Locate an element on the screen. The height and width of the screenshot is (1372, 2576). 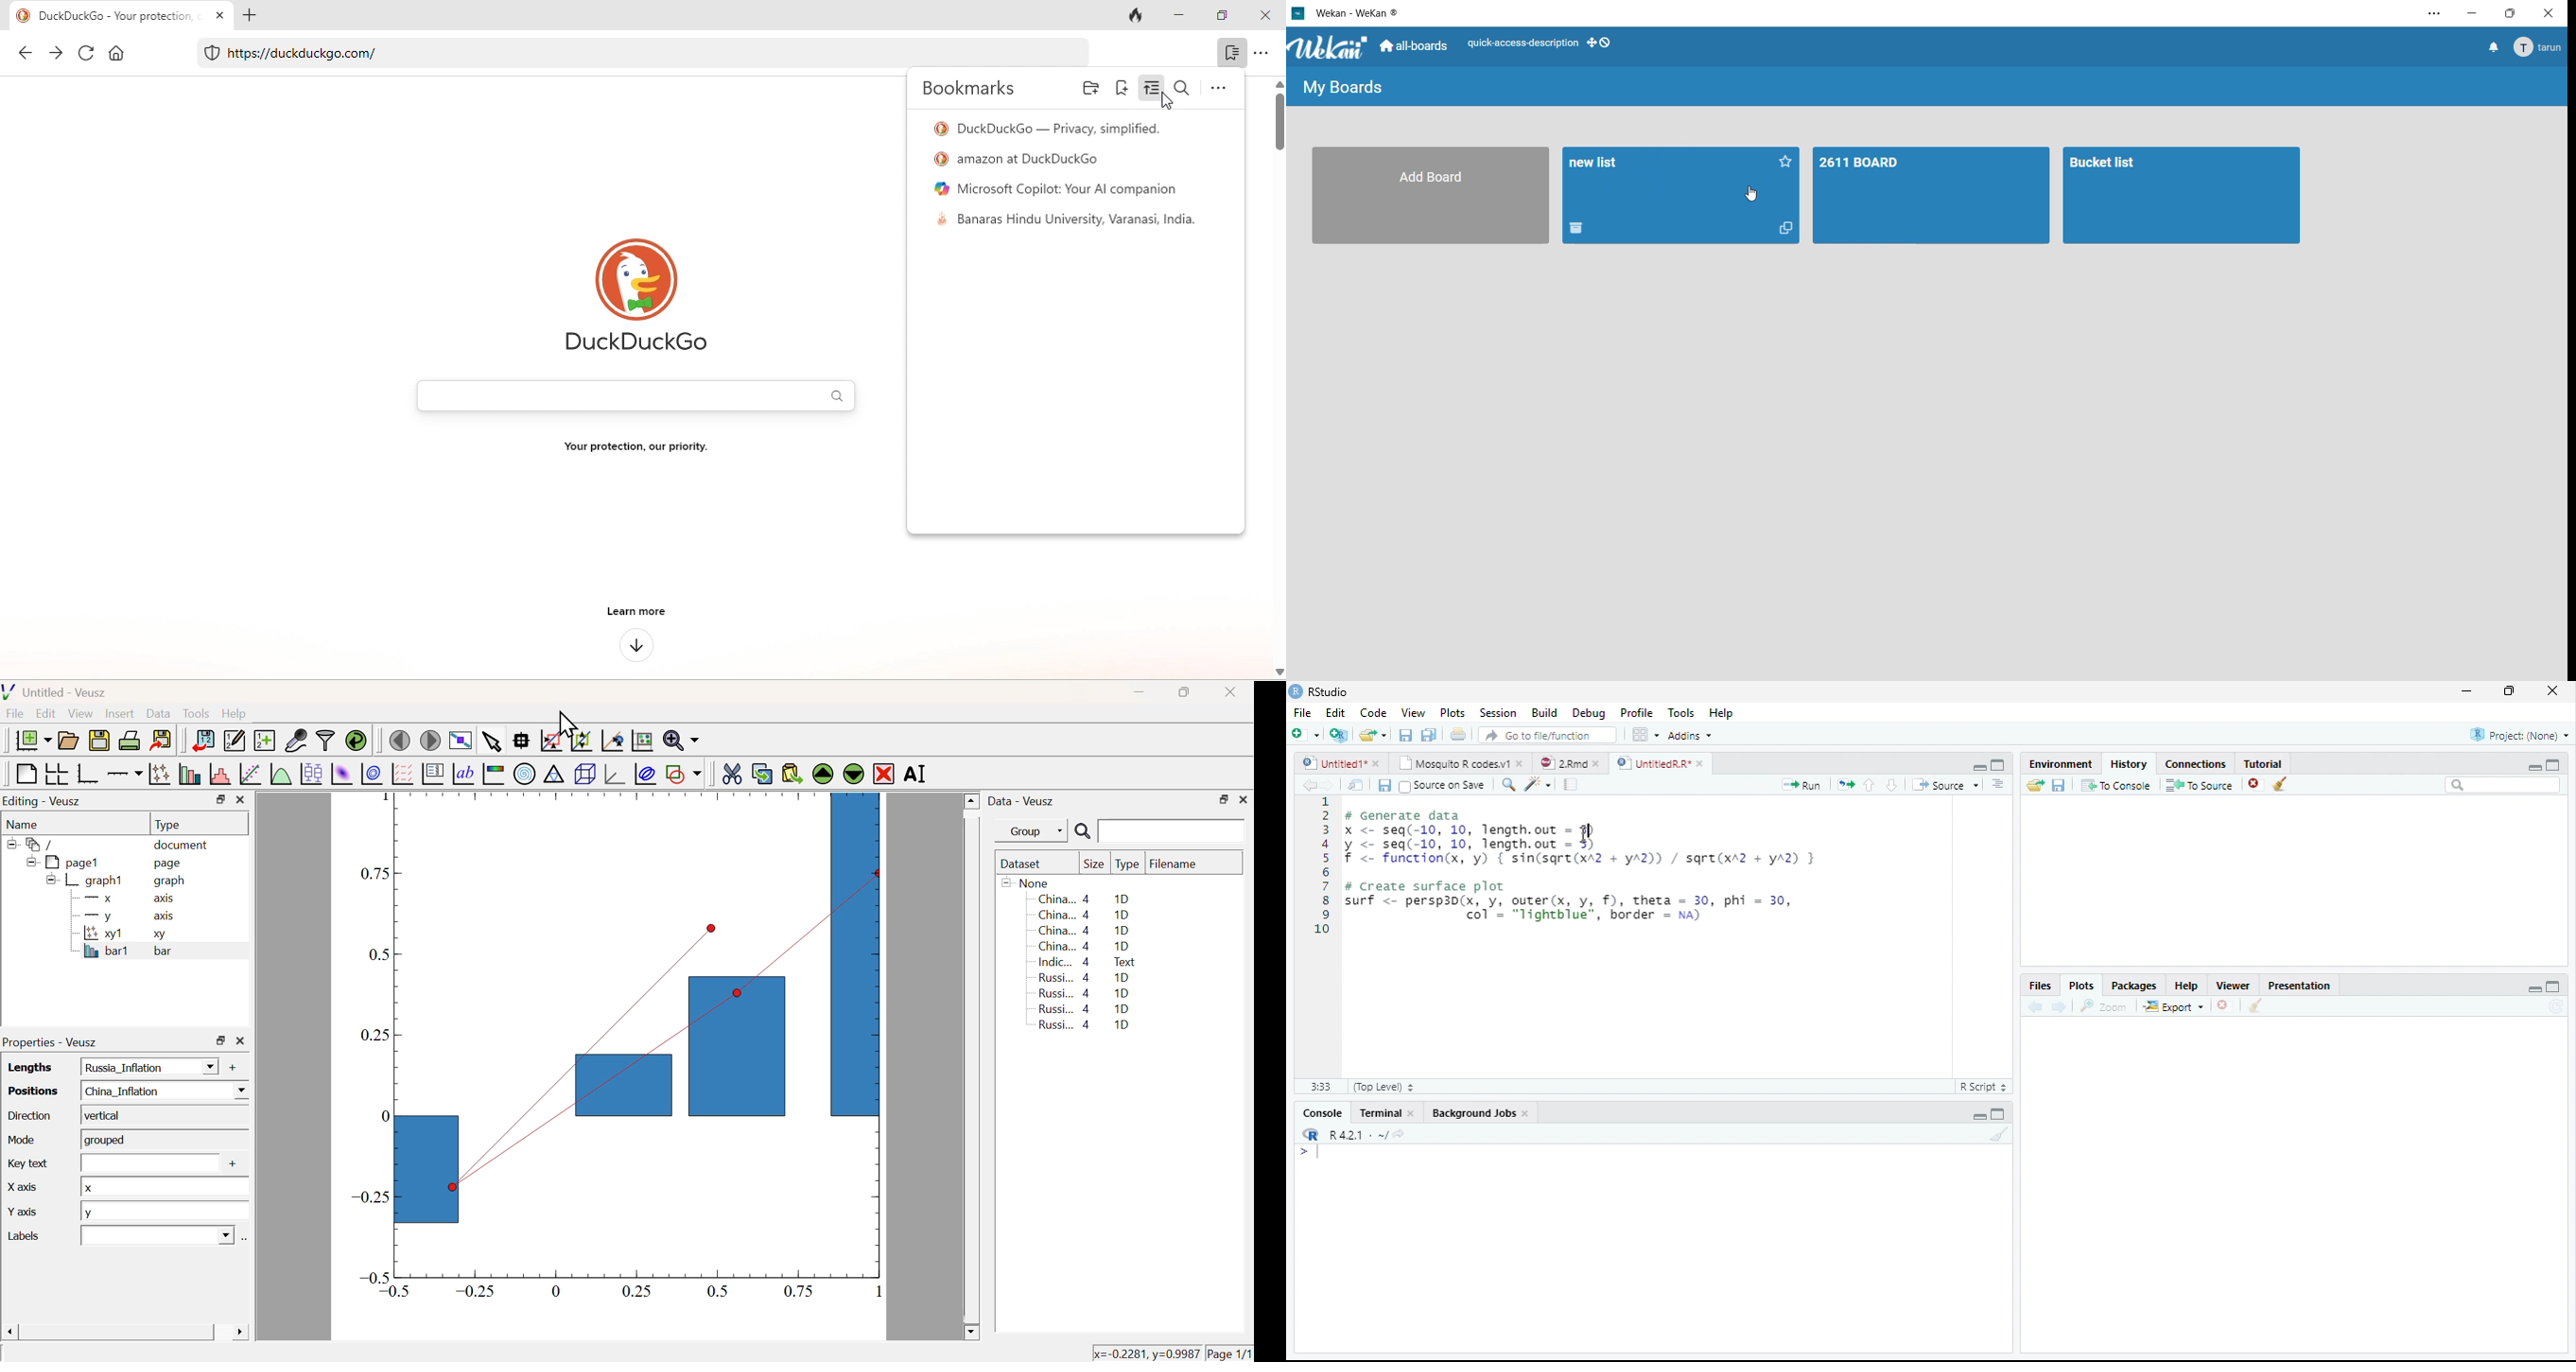
Clear all history entries is located at coordinates (2279, 784).